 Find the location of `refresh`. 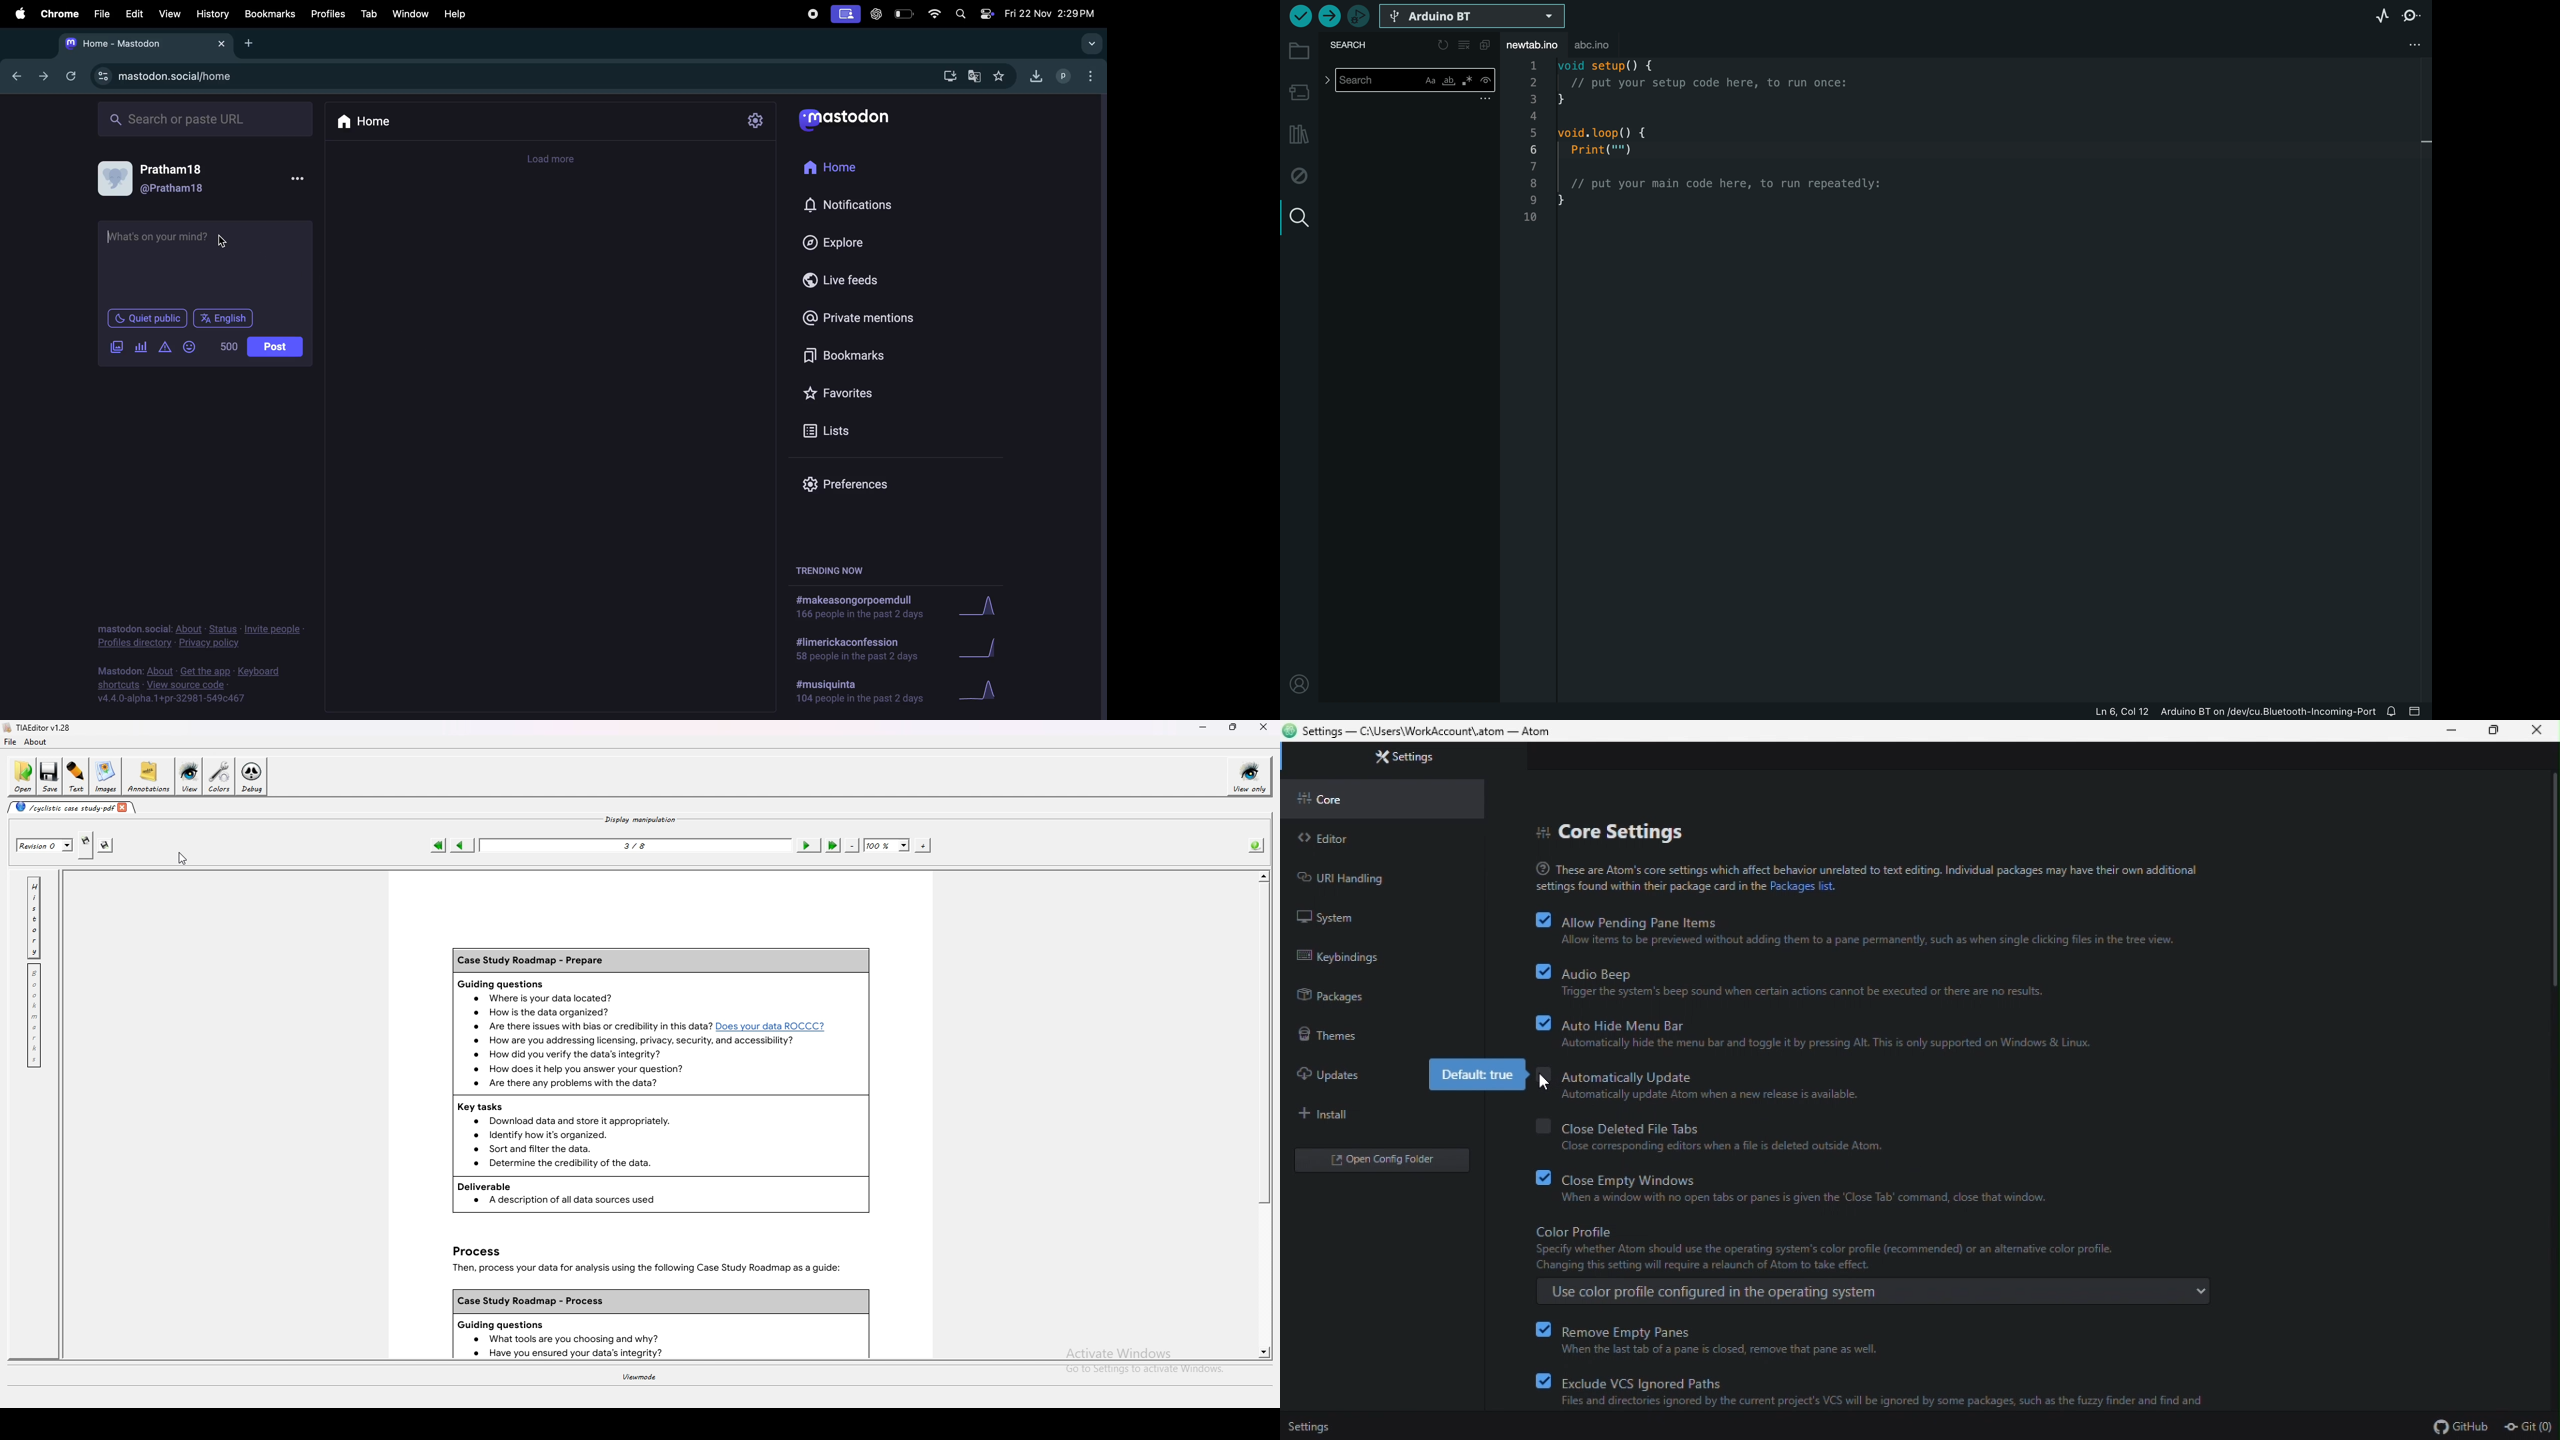

refresh is located at coordinates (71, 76).